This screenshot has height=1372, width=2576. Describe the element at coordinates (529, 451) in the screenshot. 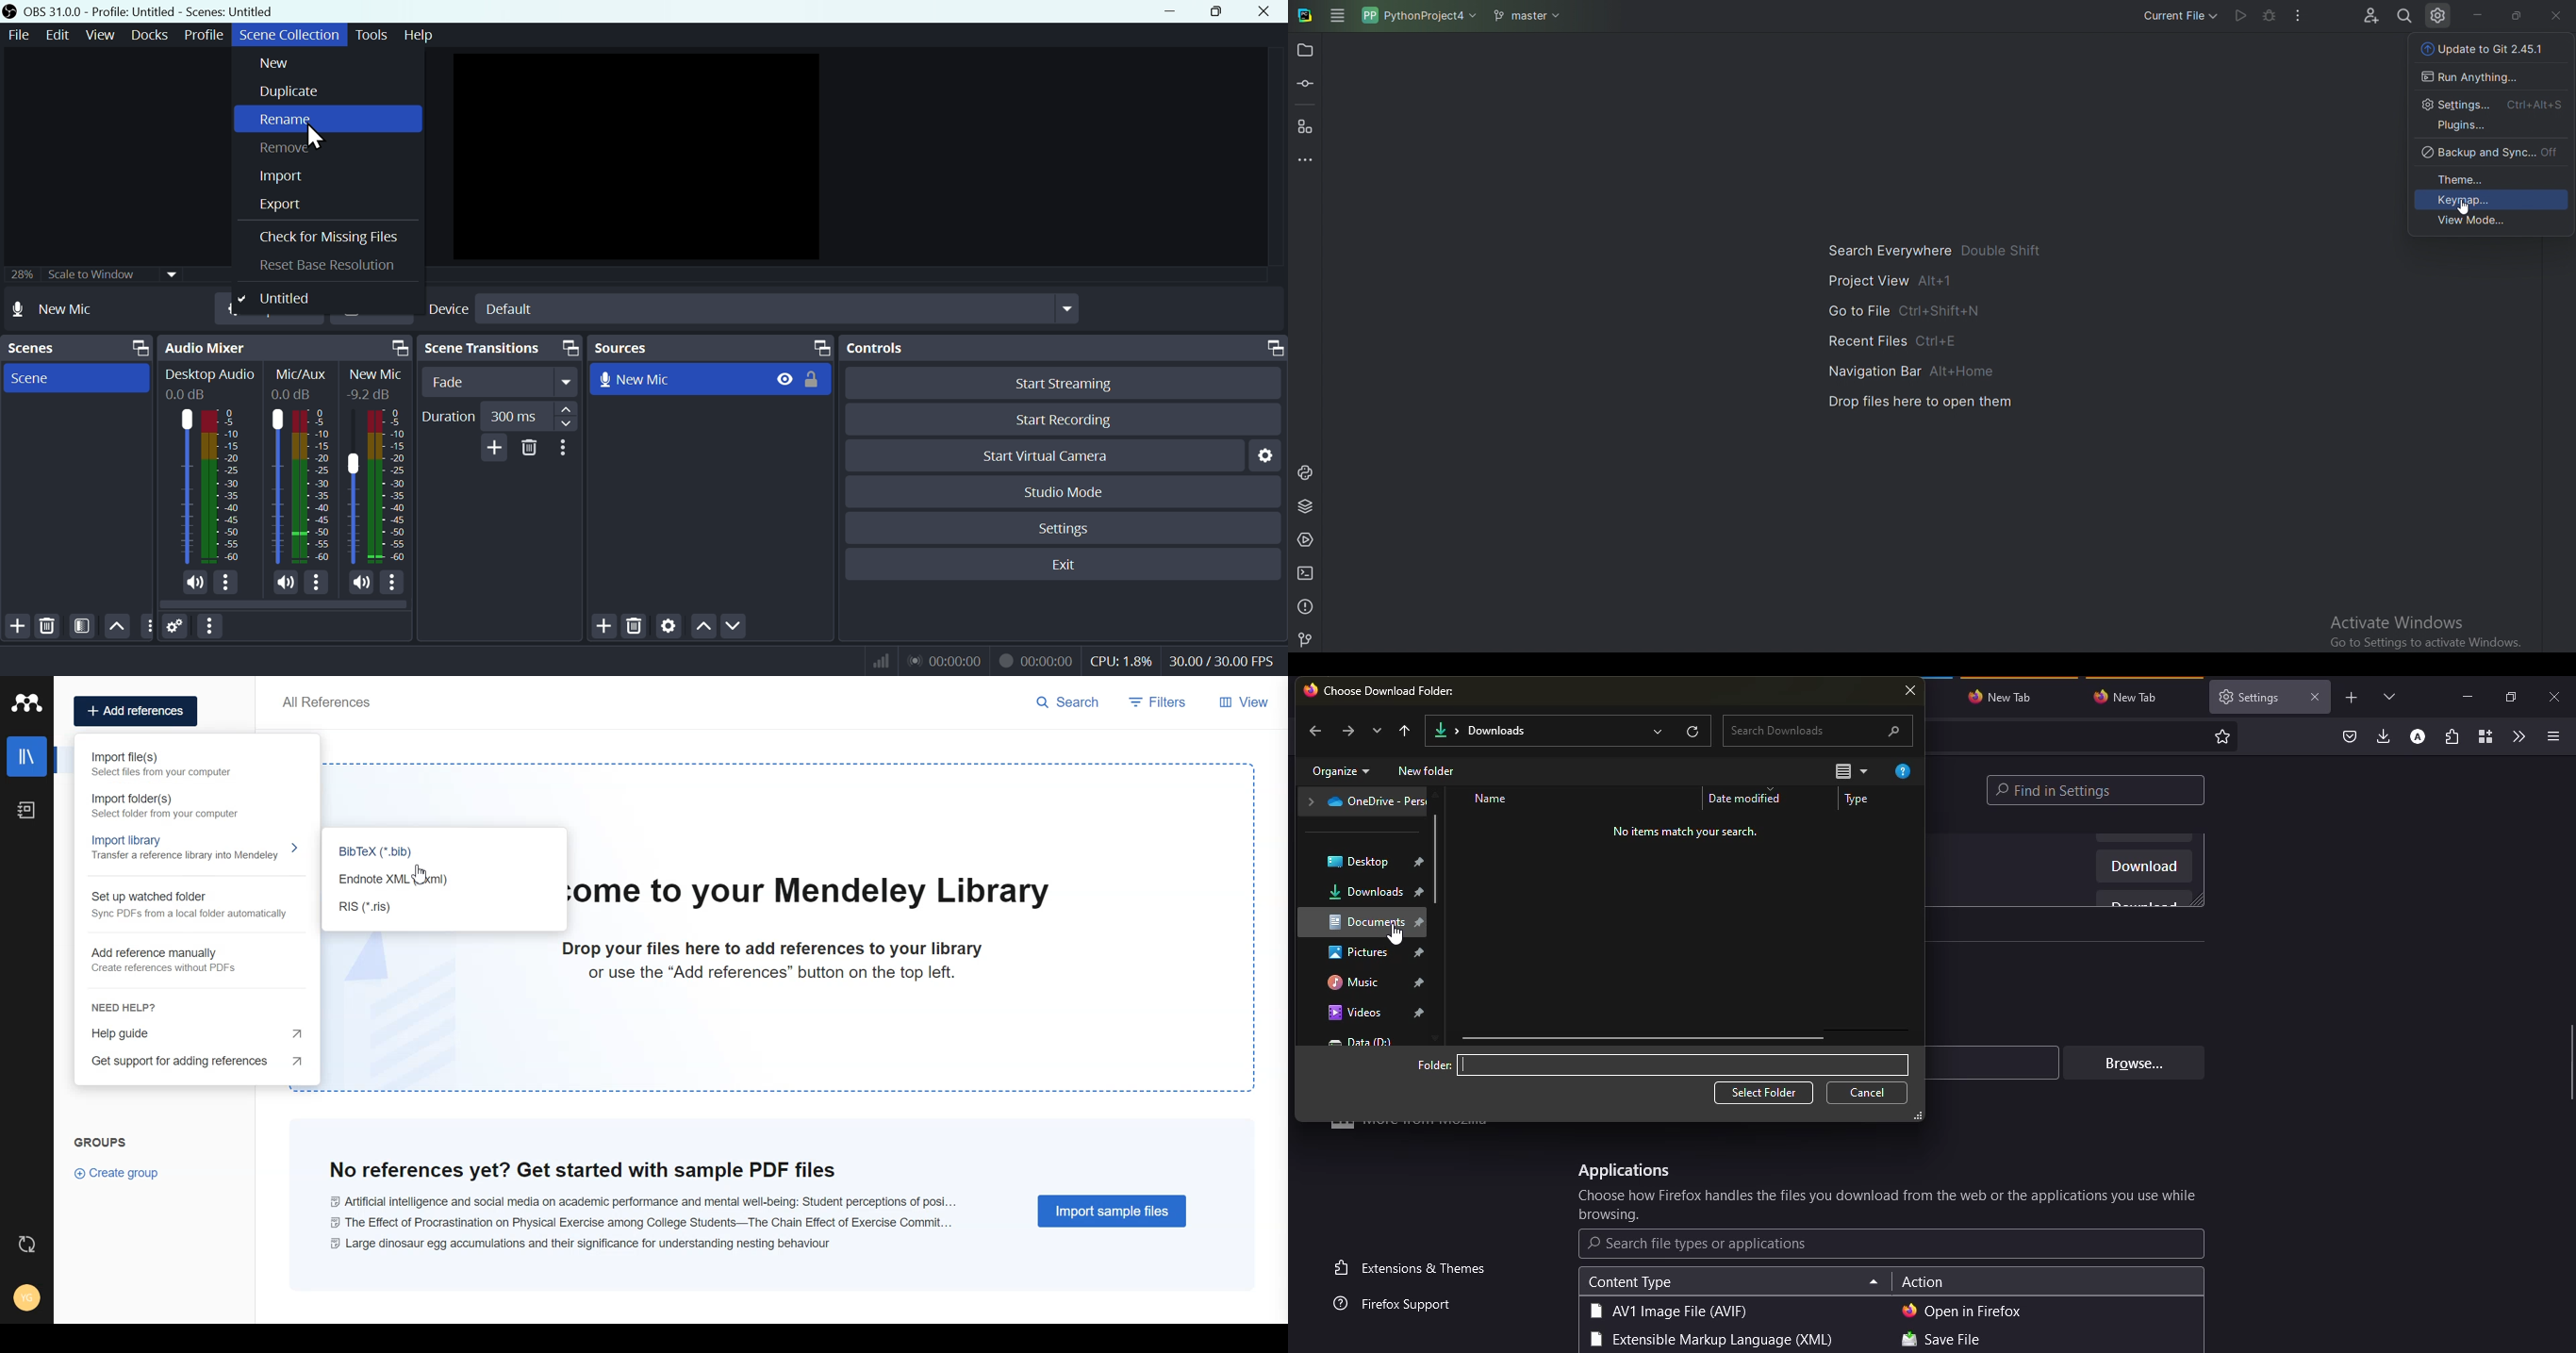

I see `Delete` at that location.